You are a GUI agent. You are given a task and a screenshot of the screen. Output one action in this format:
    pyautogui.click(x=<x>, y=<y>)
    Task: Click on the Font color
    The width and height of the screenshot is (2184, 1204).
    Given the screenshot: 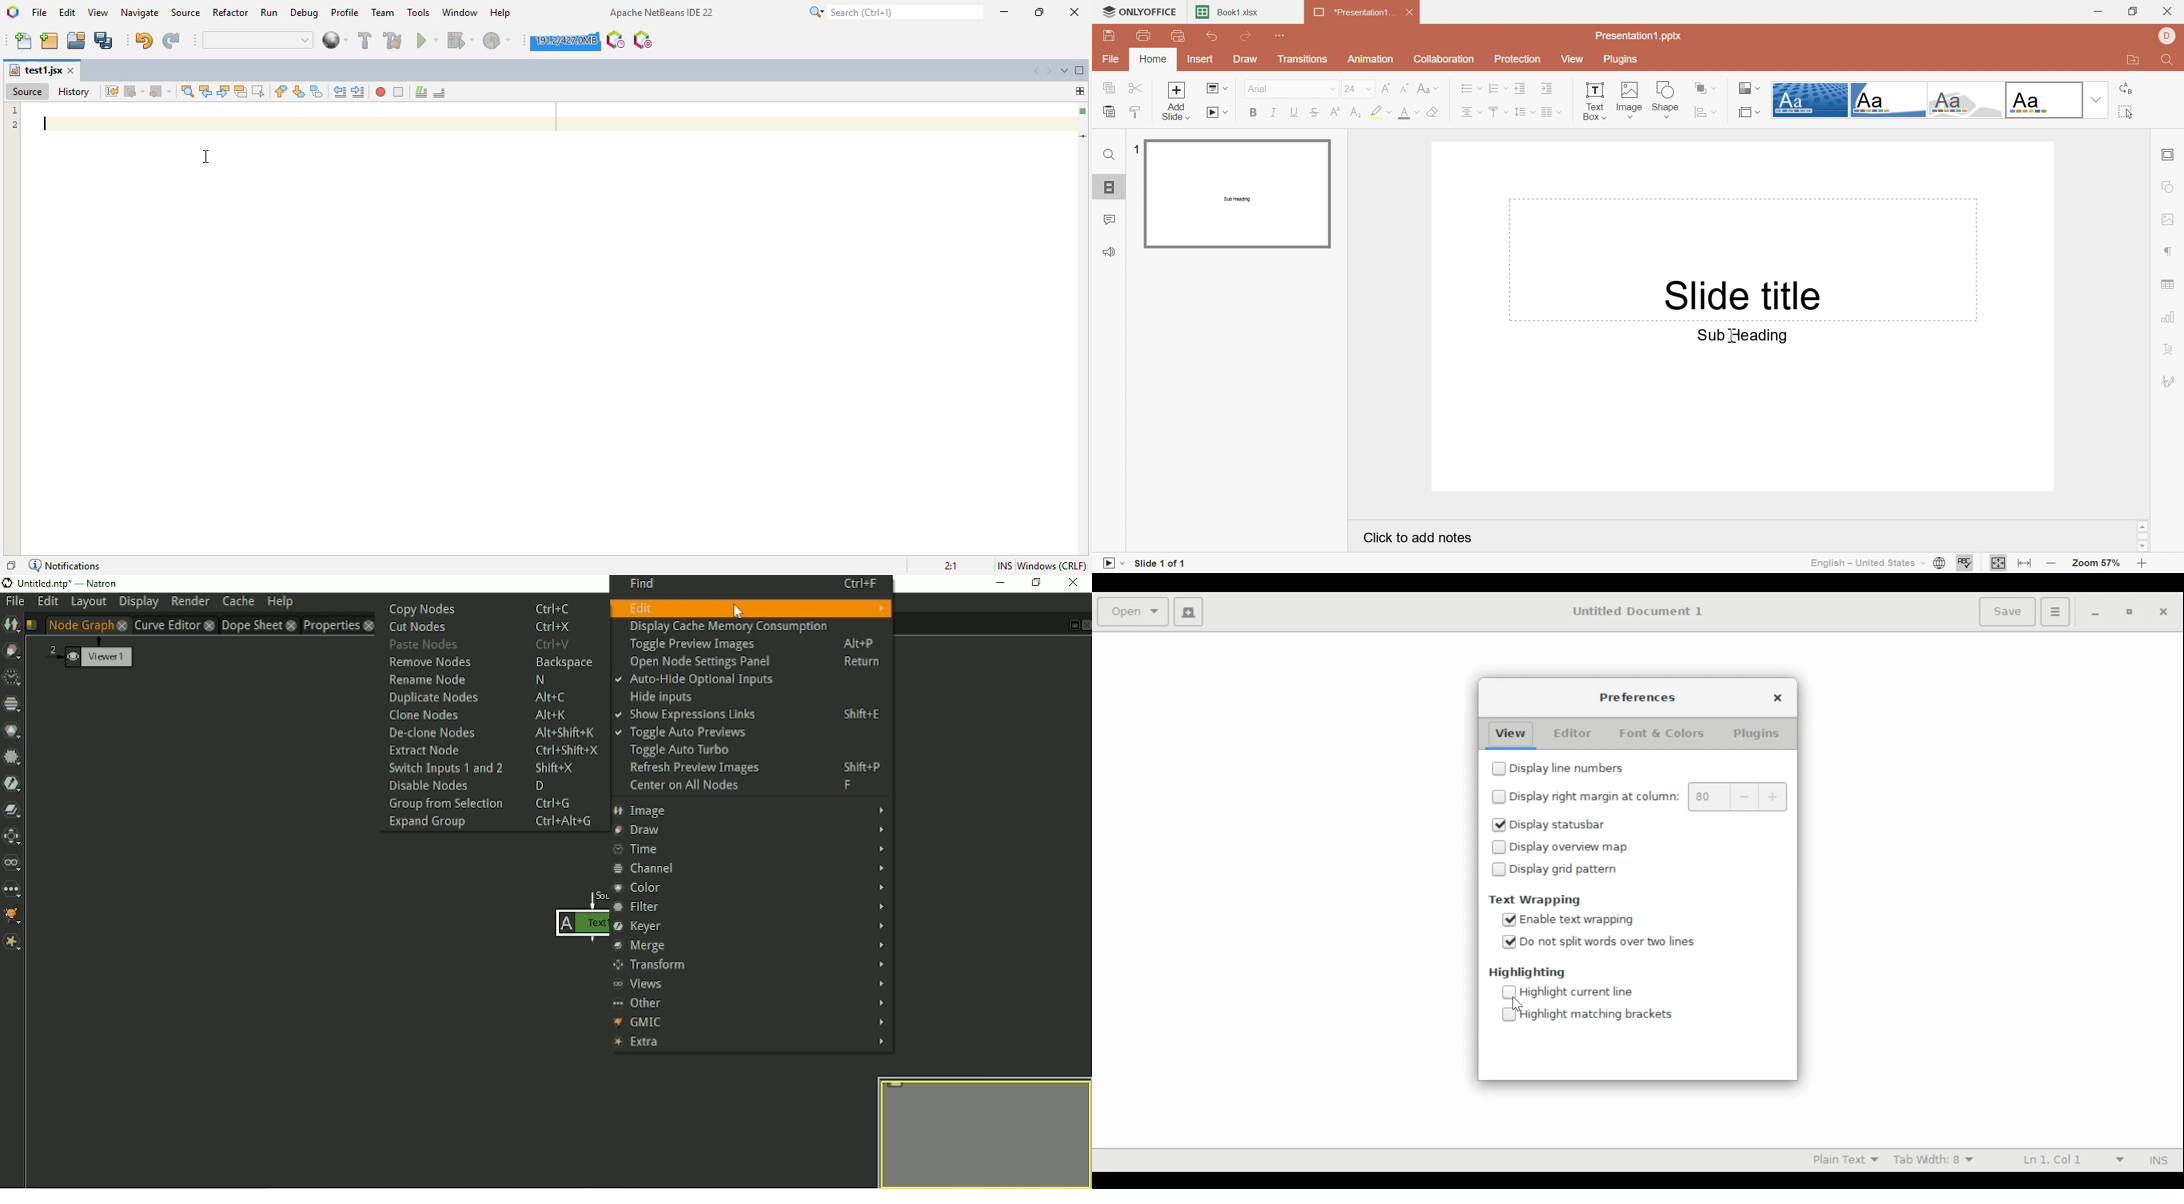 What is the action you would take?
    pyautogui.click(x=1407, y=113)
    